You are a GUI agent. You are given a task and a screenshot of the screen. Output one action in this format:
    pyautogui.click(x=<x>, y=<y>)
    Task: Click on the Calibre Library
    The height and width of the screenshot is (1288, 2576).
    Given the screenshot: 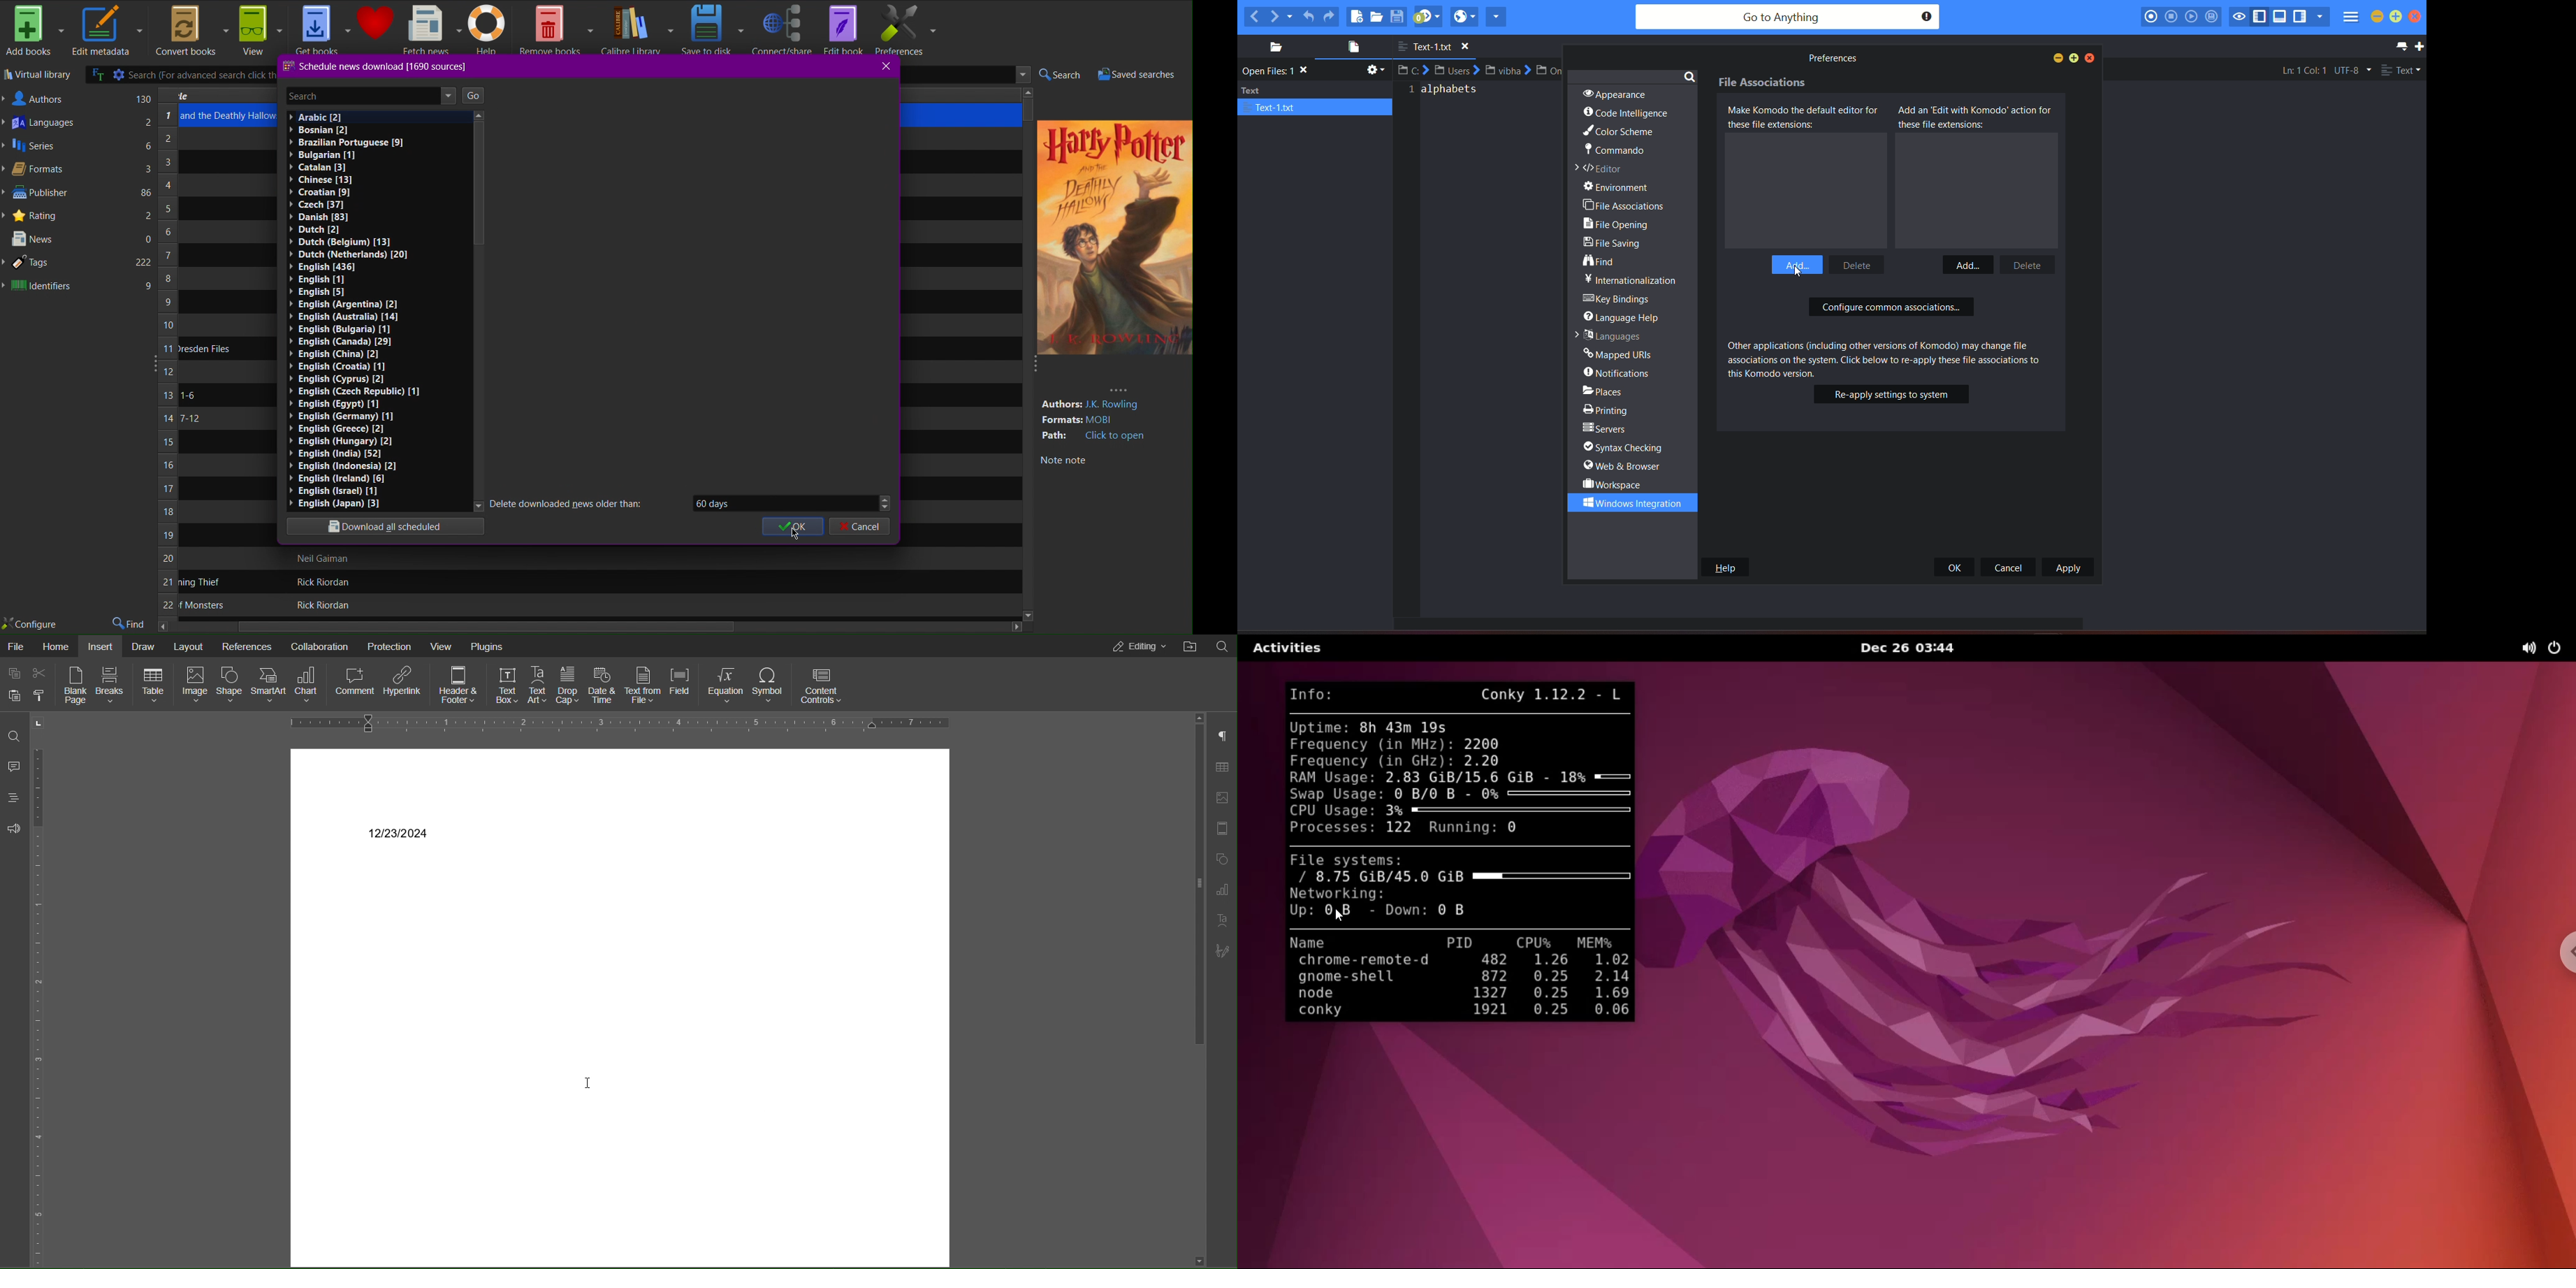 What is the action you would take?
    pyautogui.click(x=637, y=30)
    